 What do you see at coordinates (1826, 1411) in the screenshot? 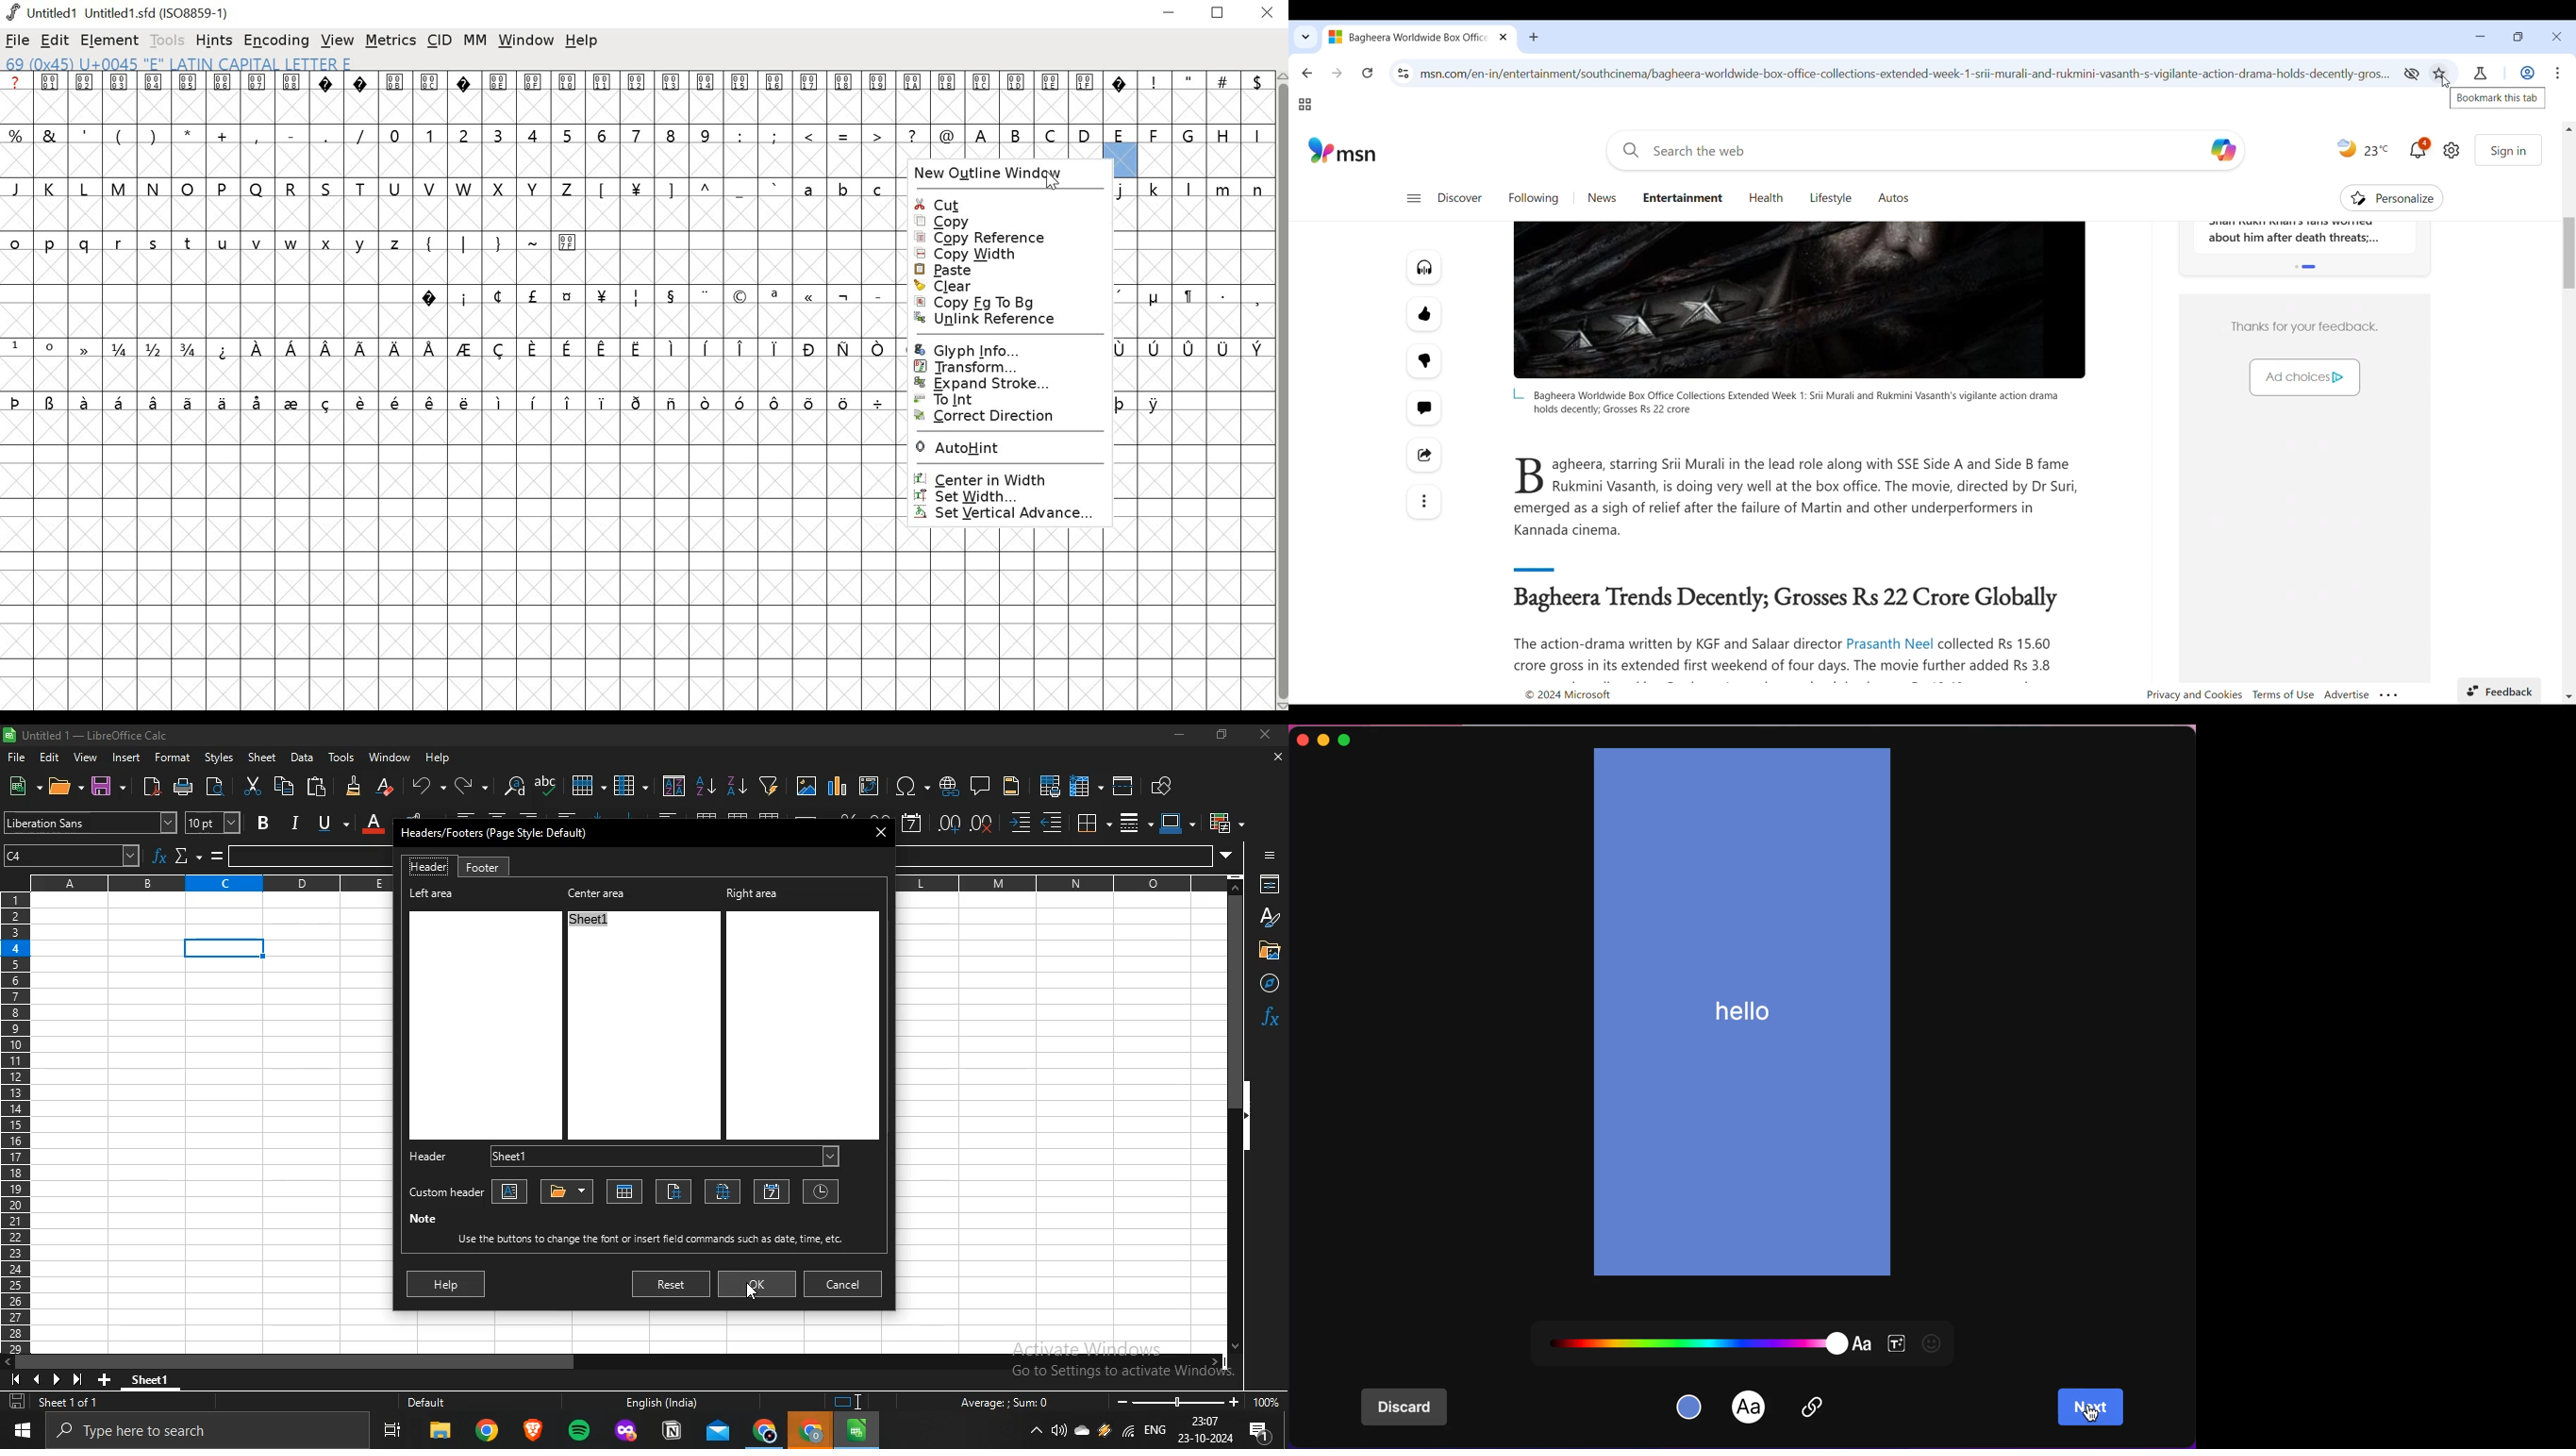
I see `insert` at bounding box center [1826, 1411].